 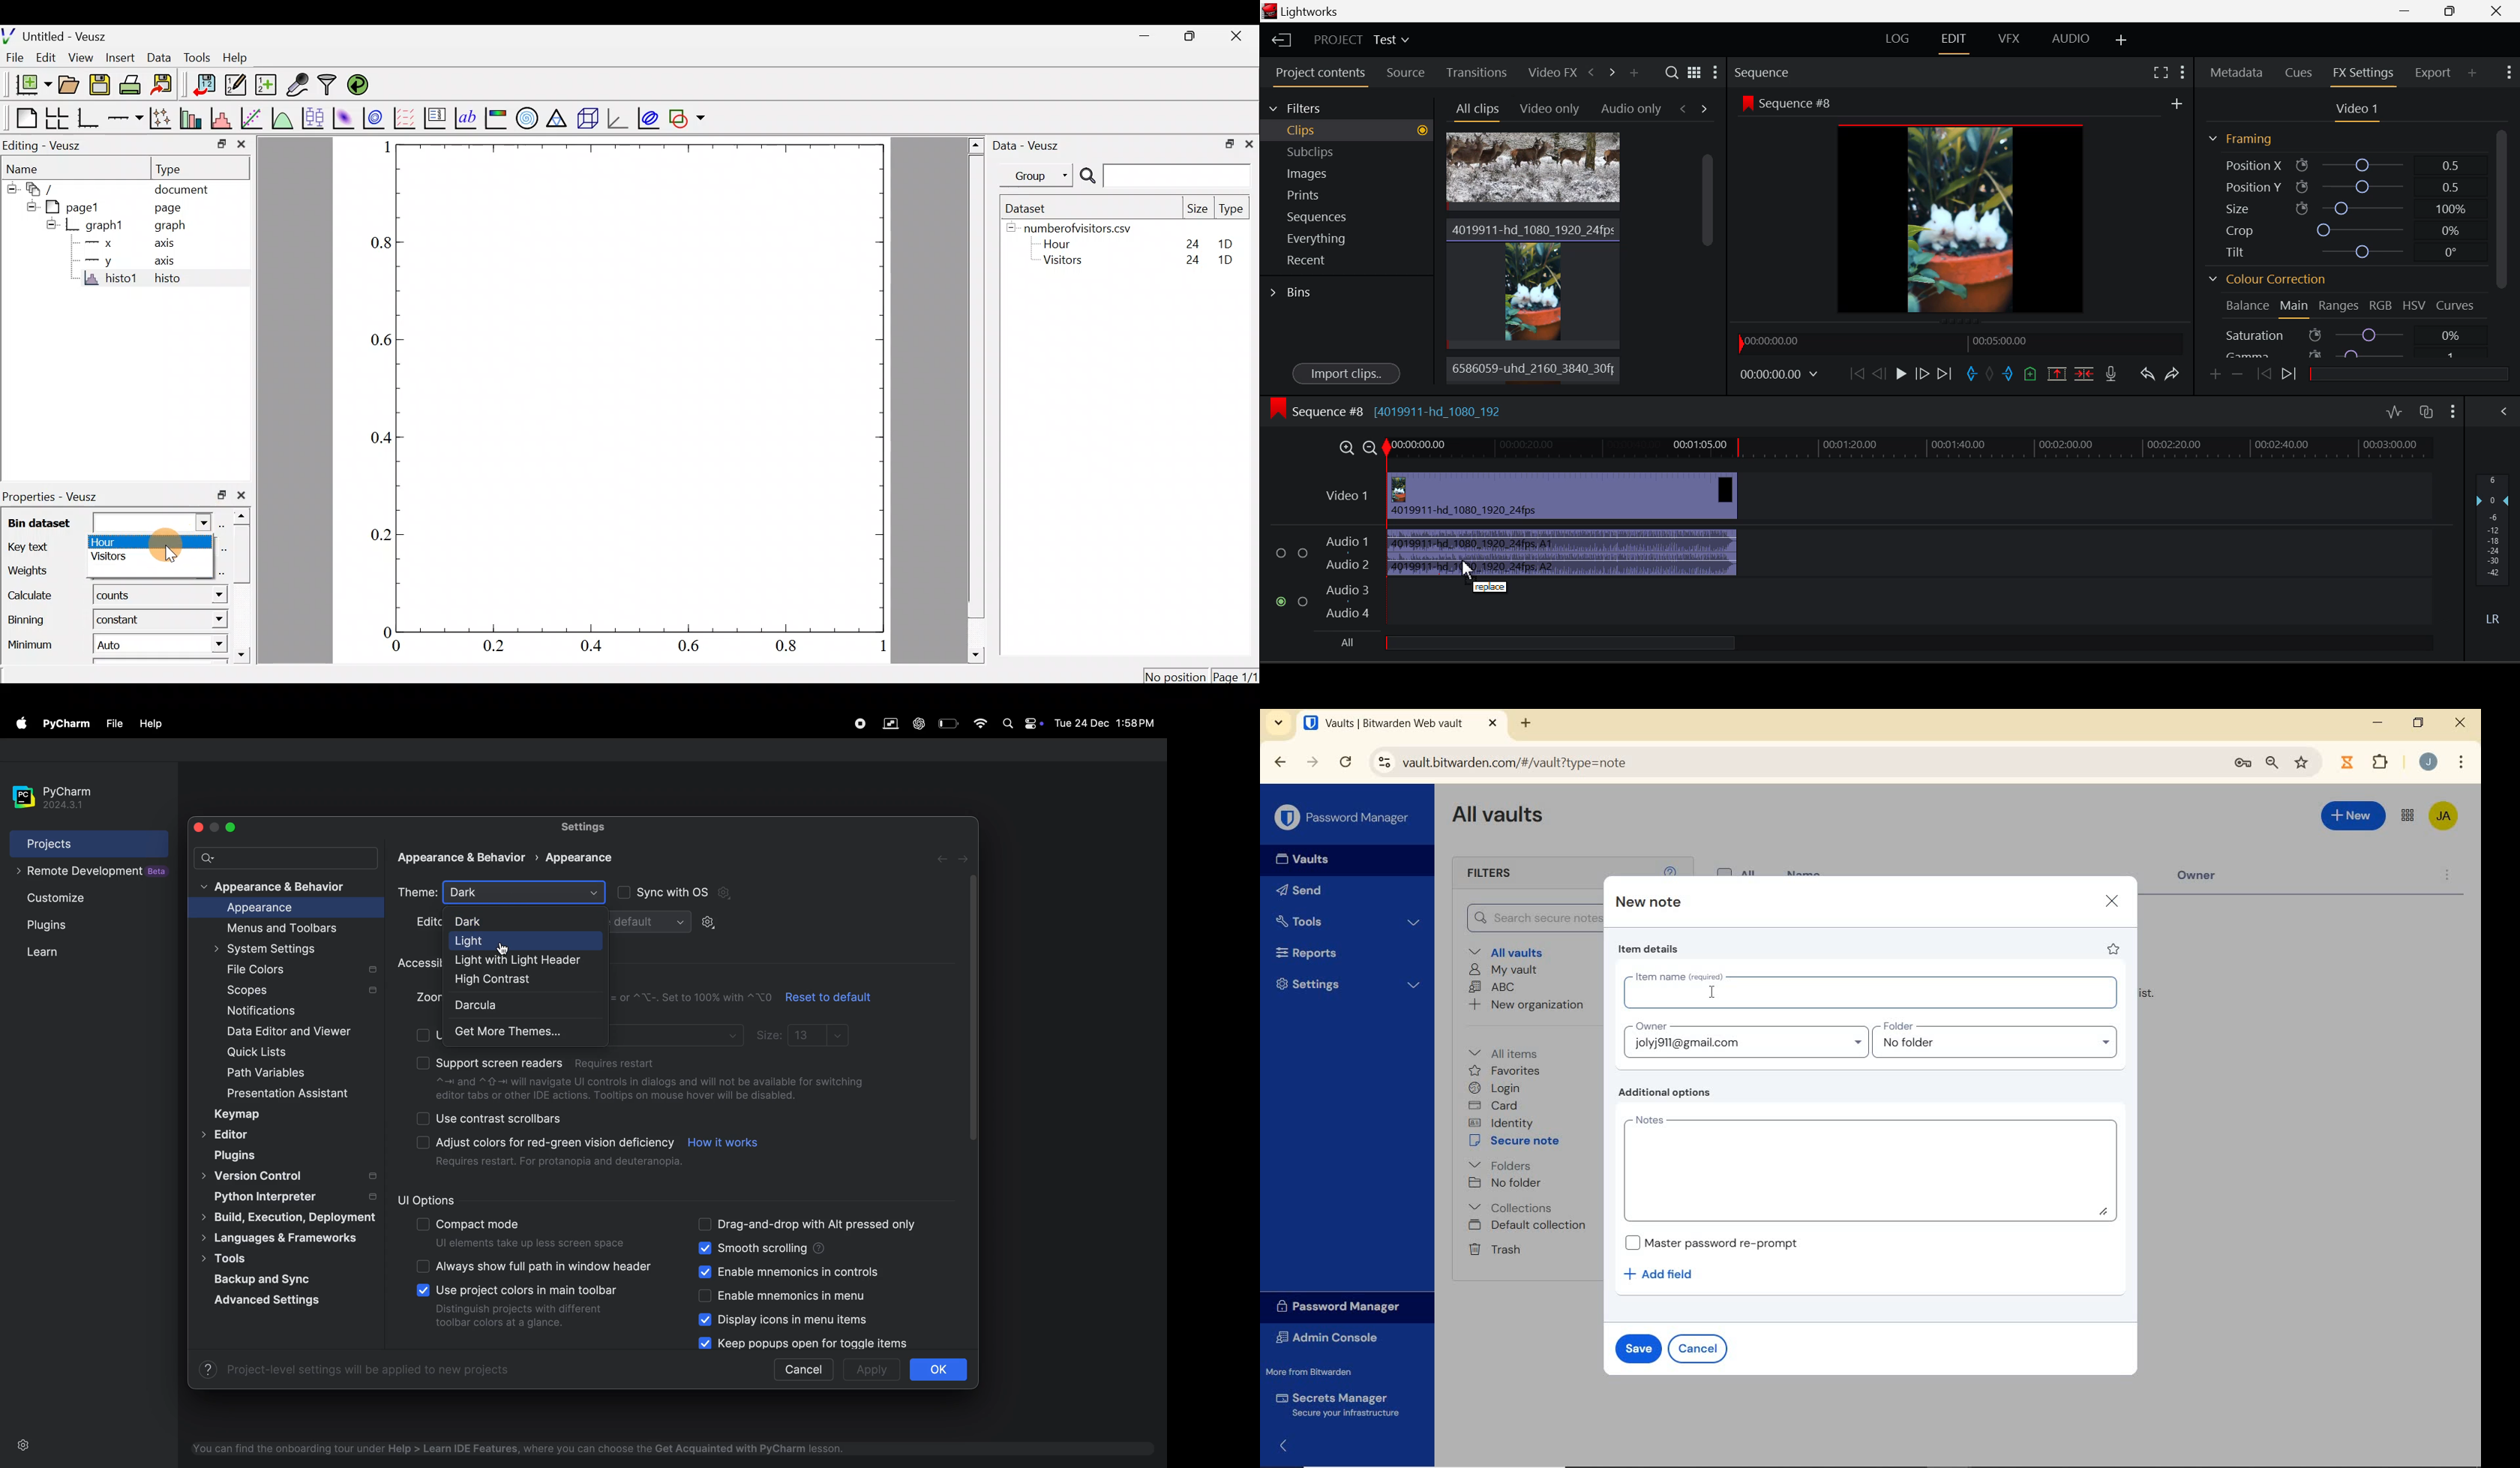 I want to click on plot points with lines and error bars, so click(x=161, y=118).